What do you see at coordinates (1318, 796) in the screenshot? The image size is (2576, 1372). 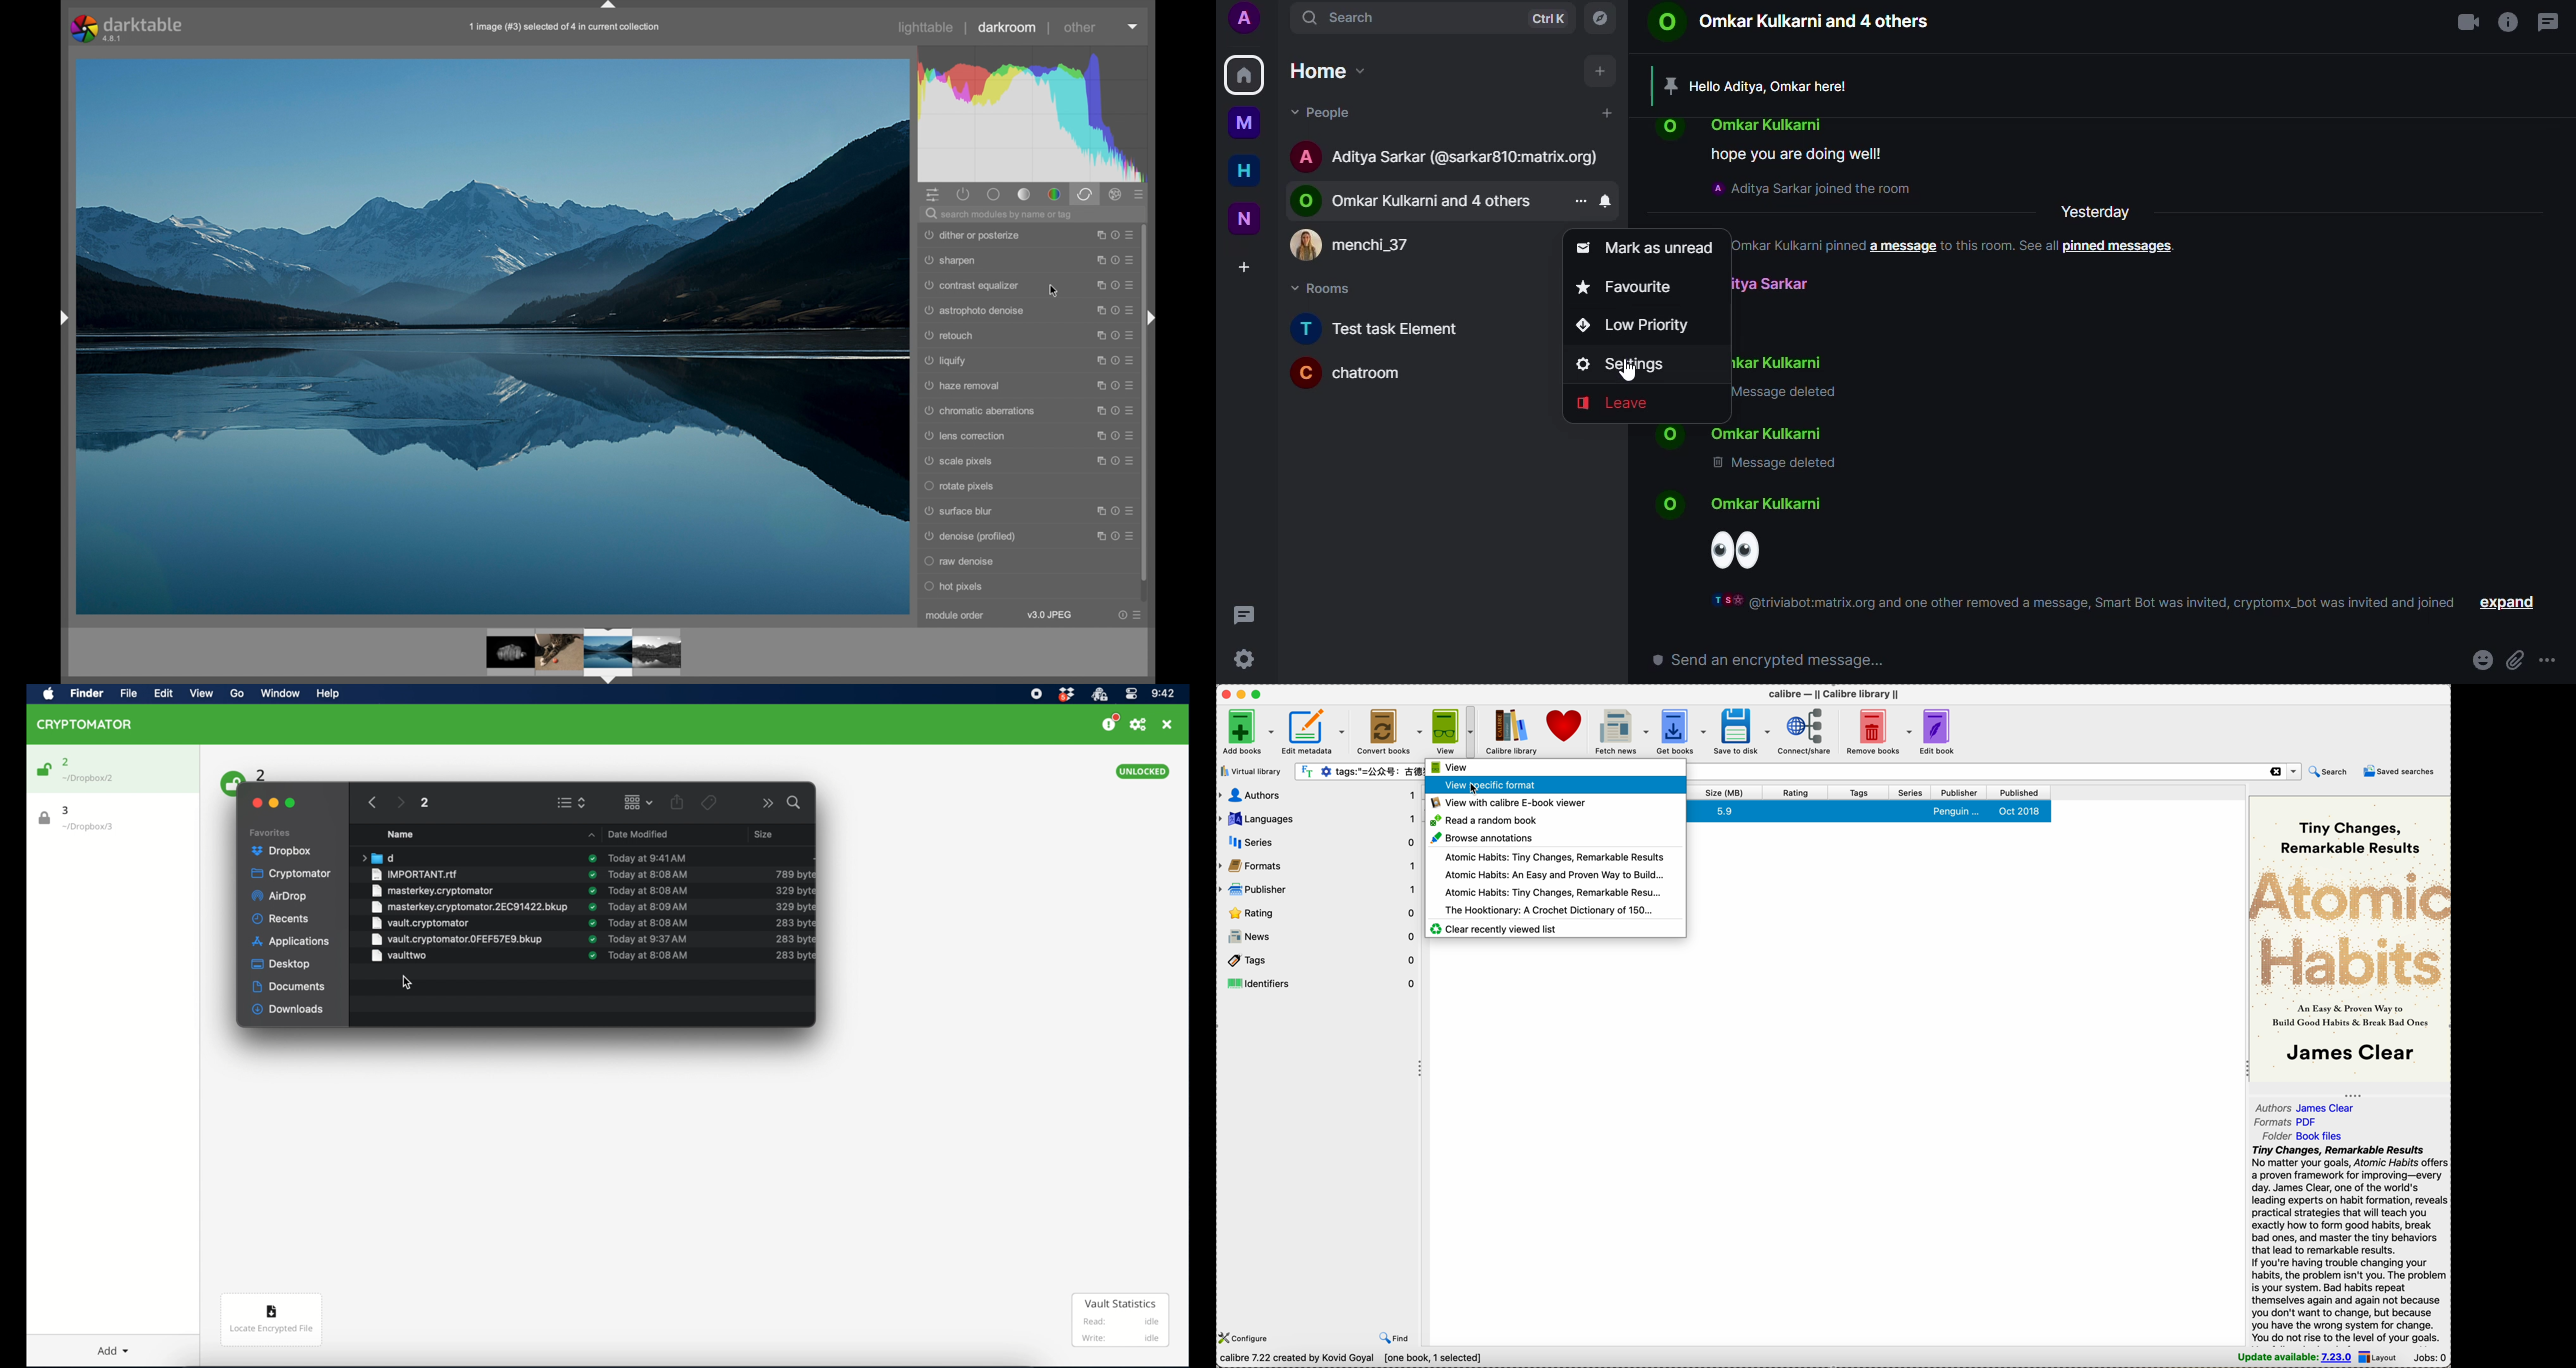 I see `authors` at bounding box center [1318, 796].